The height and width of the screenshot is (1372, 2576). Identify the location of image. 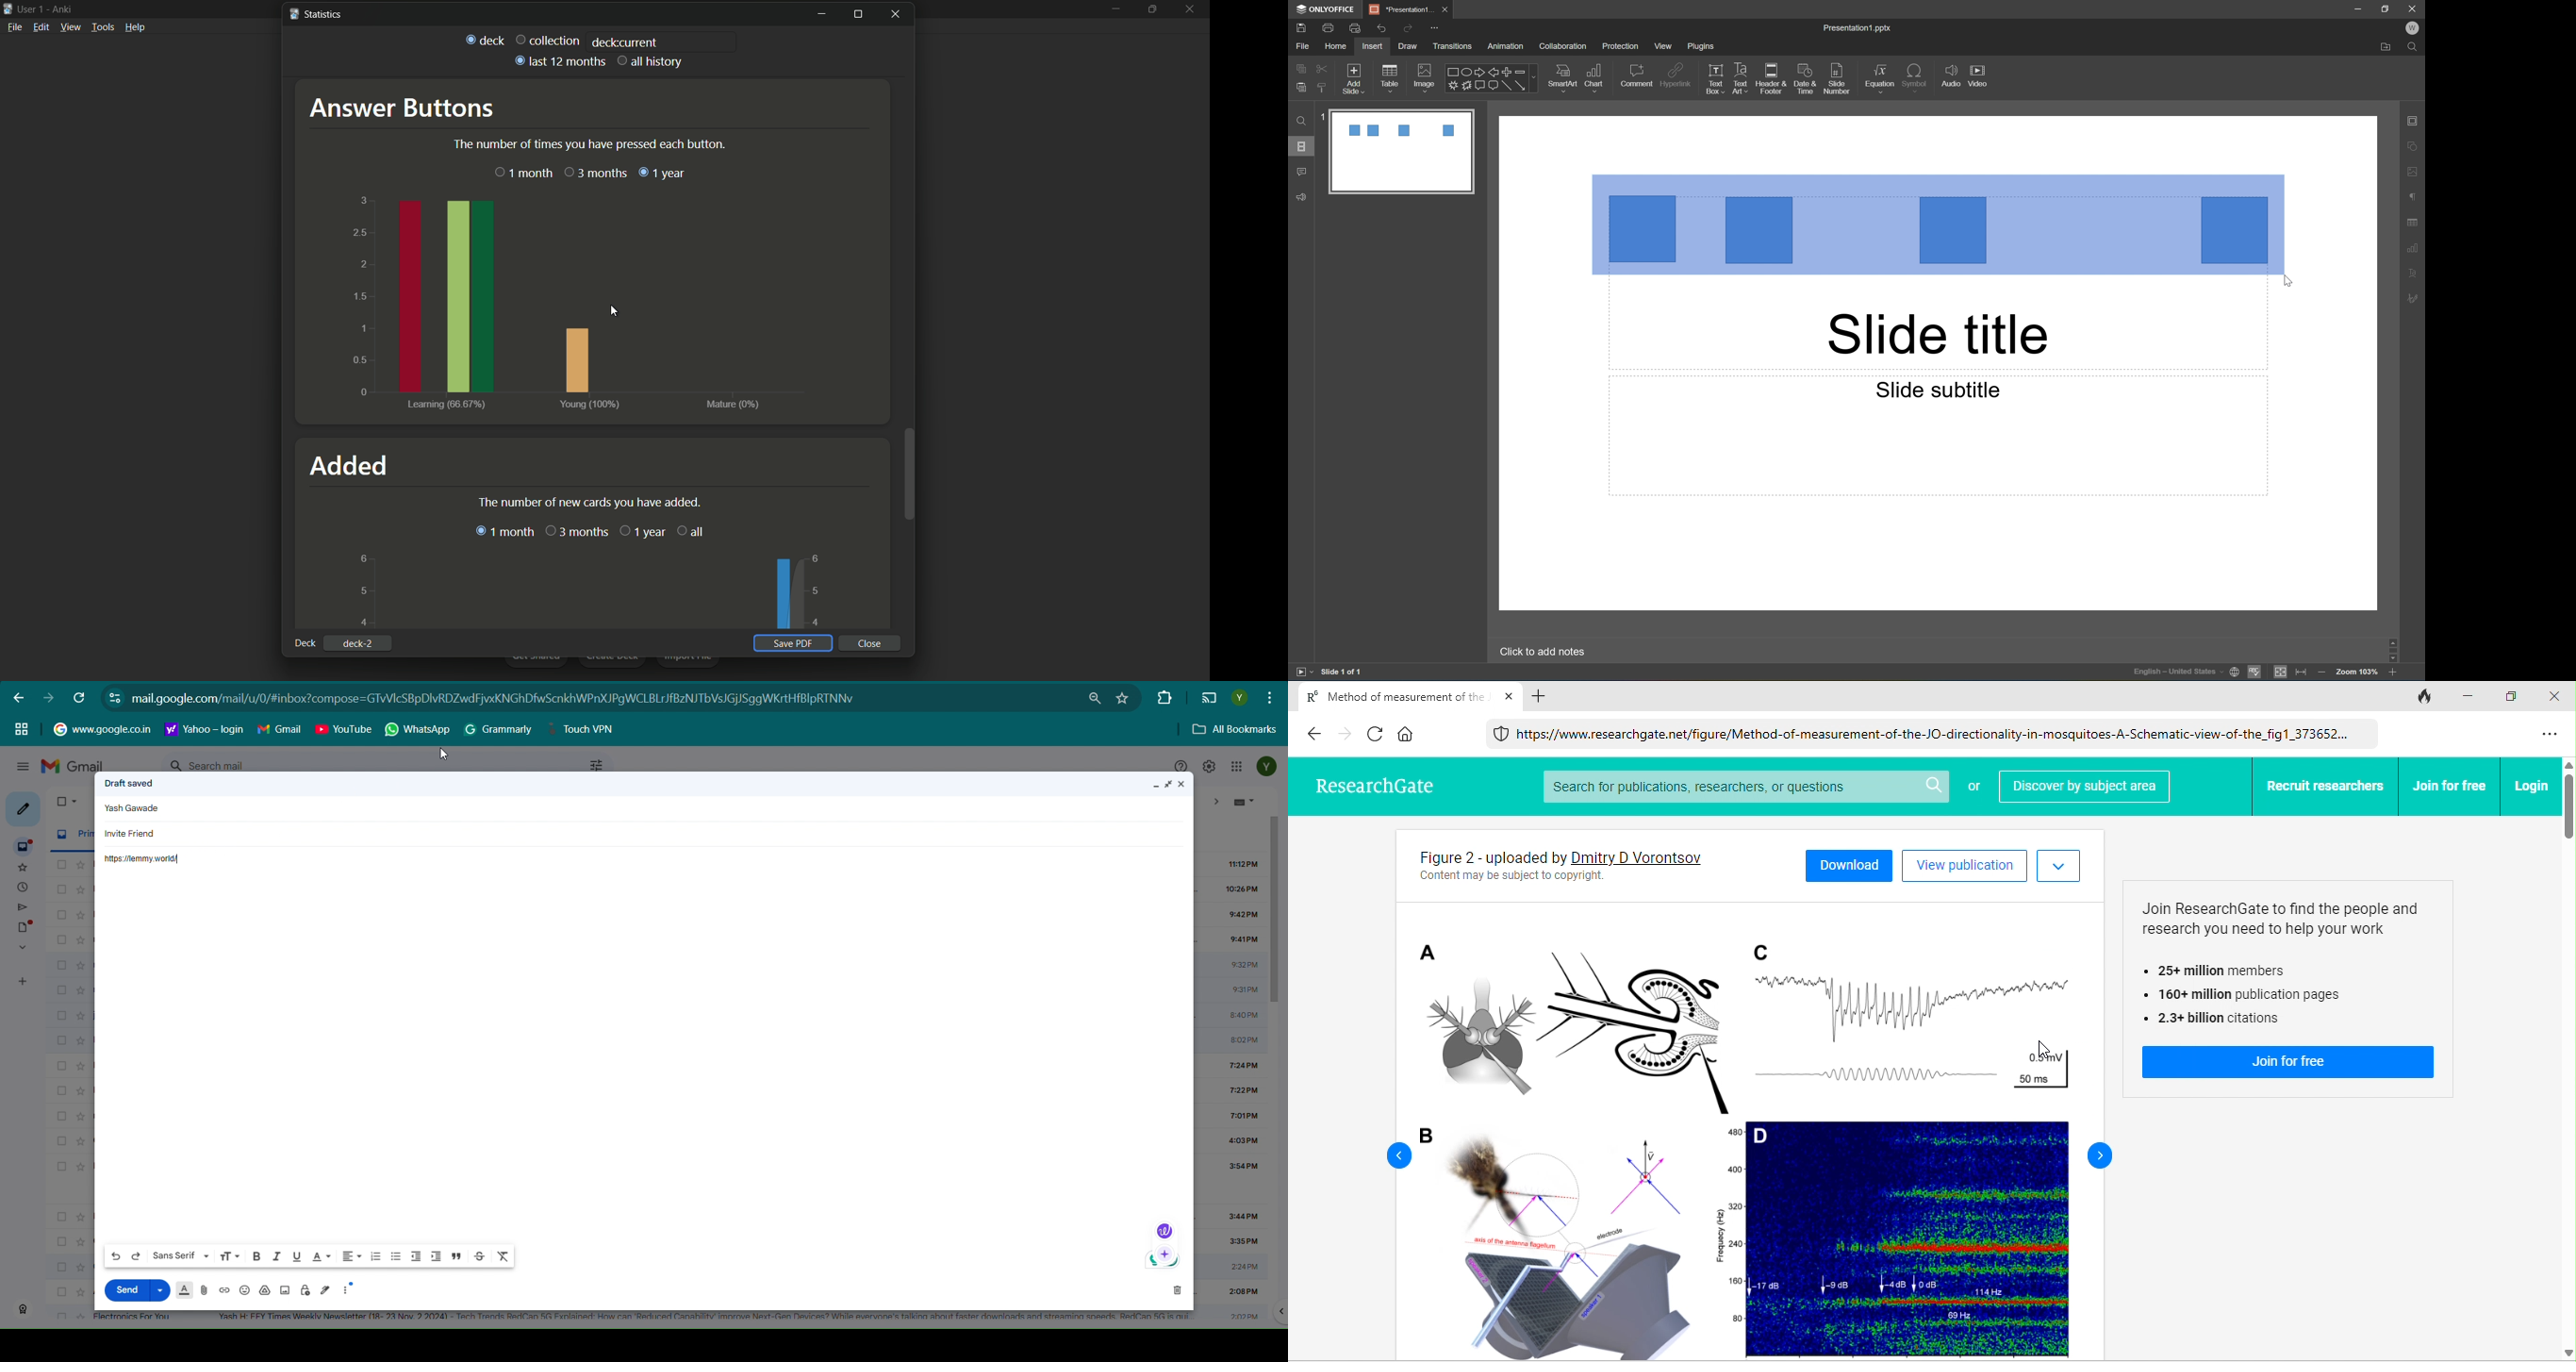
(1741, 1128).